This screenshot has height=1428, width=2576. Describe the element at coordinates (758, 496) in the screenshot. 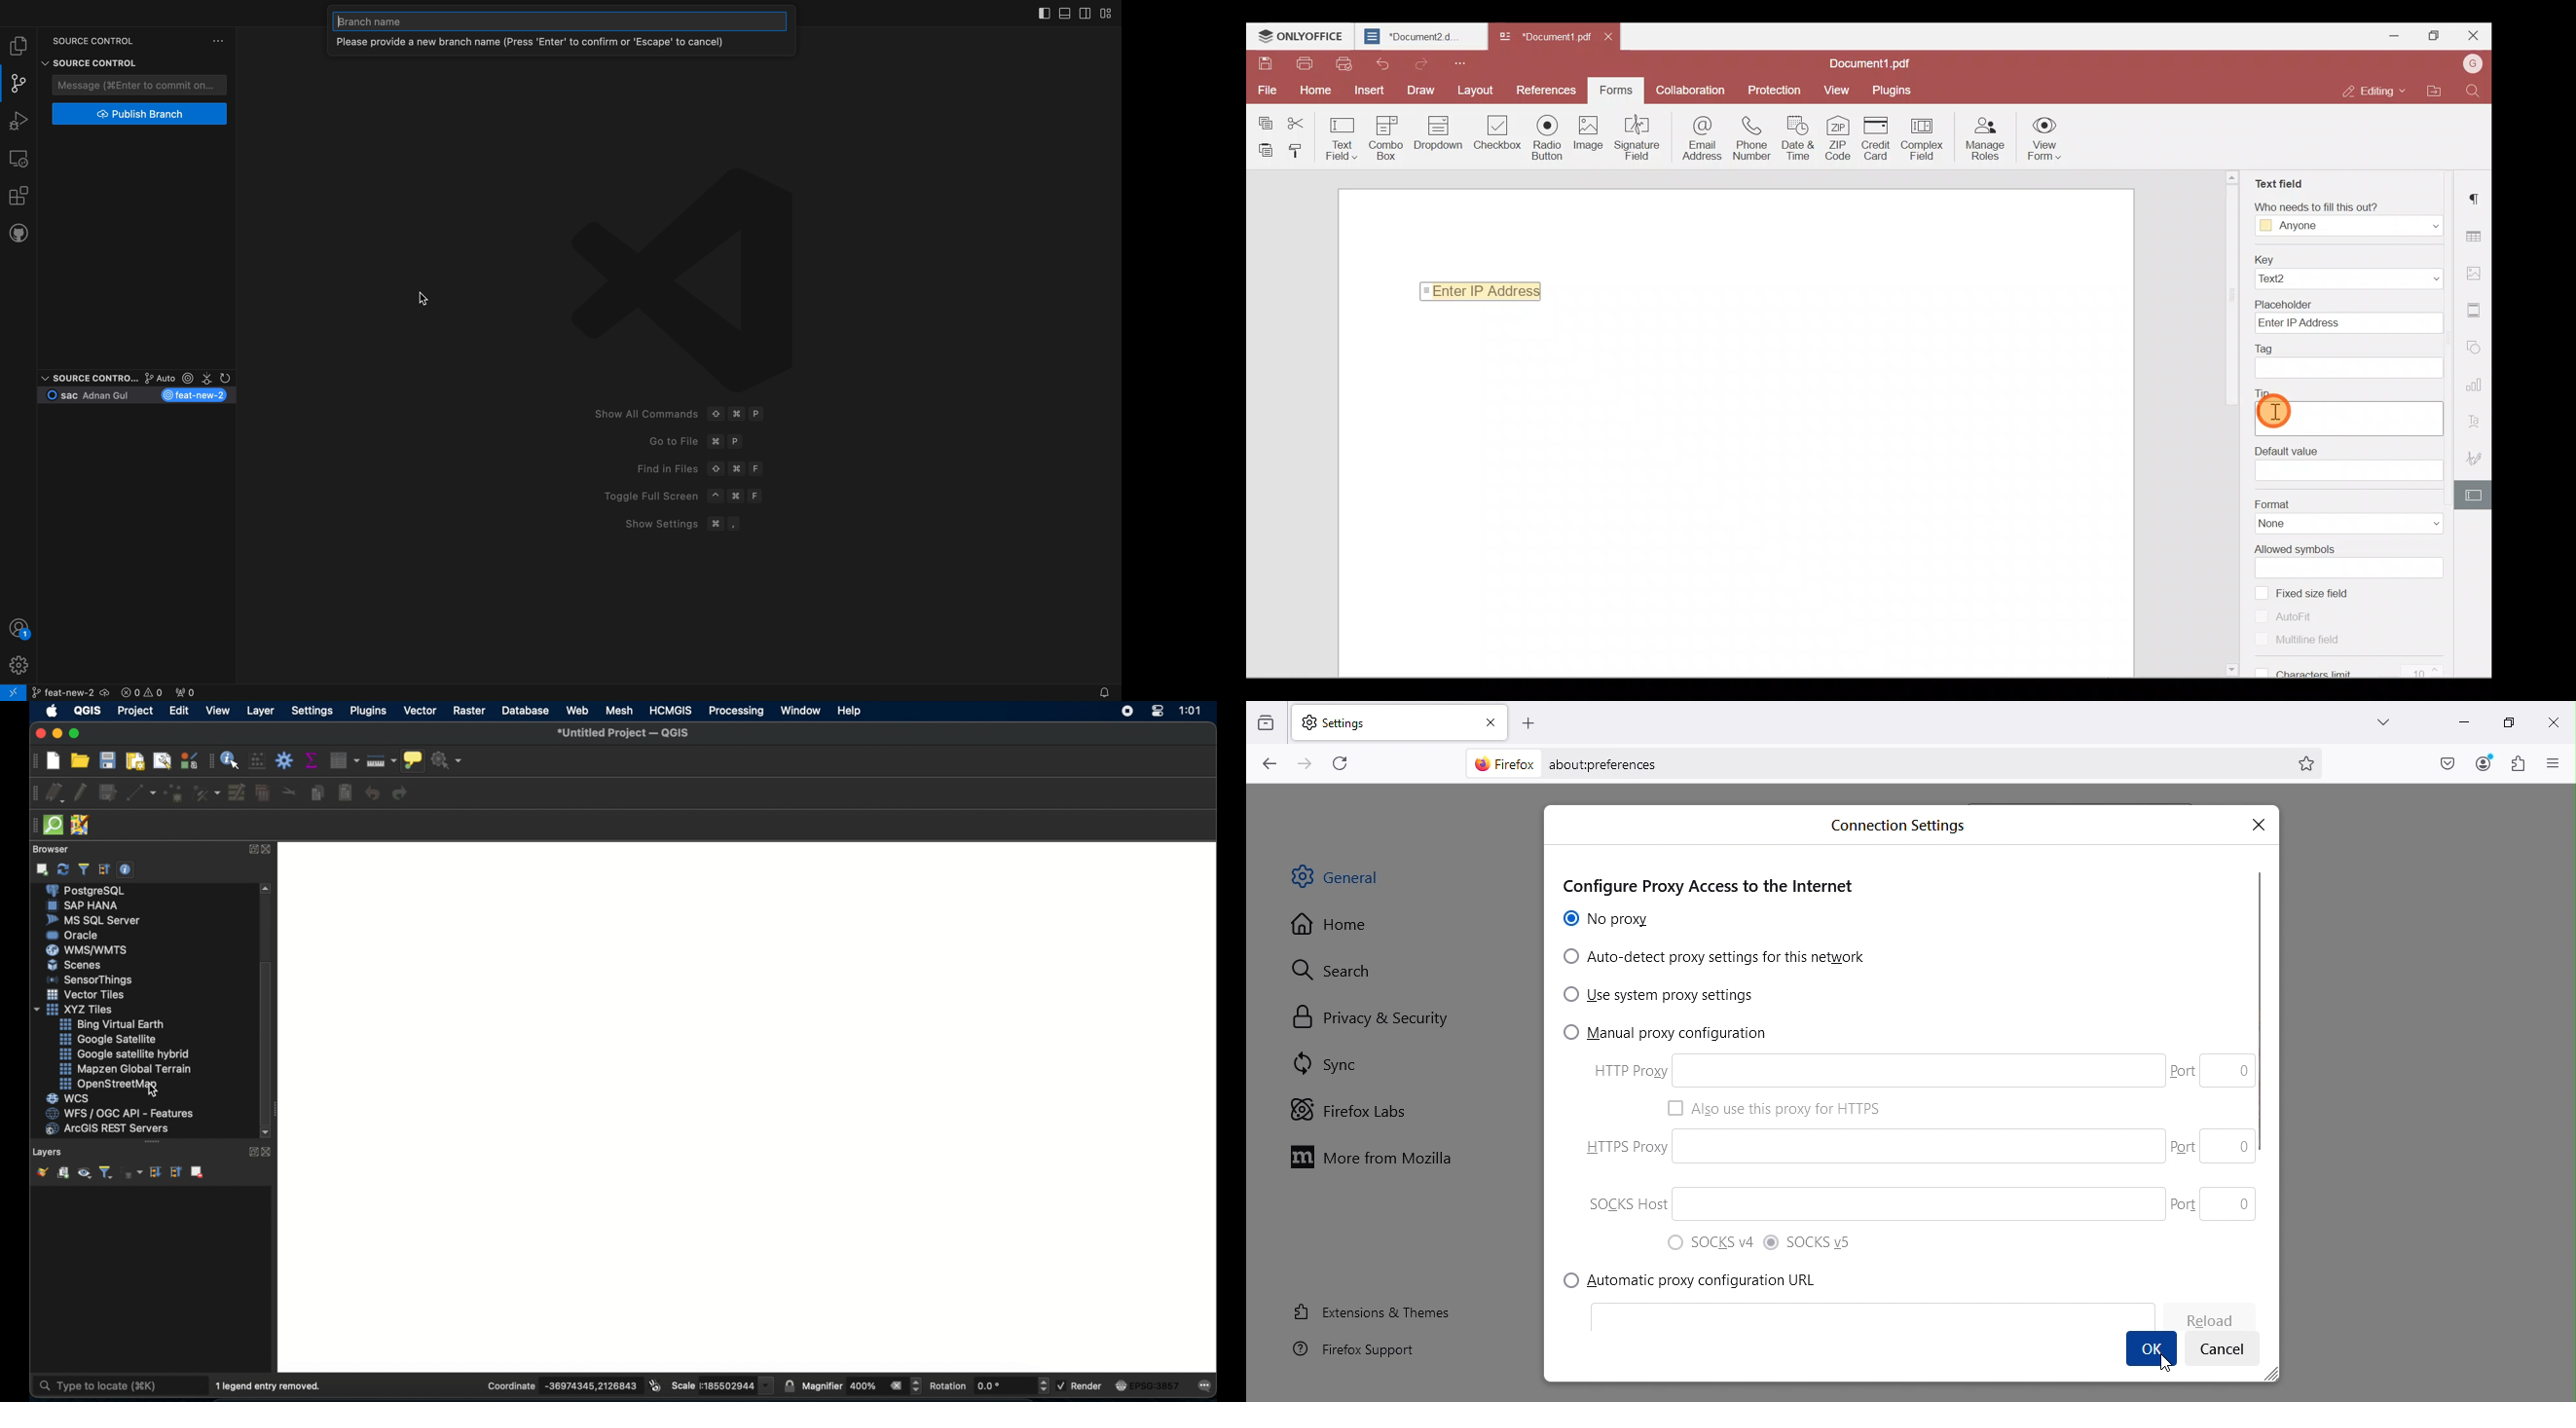

I see `F` at that location.